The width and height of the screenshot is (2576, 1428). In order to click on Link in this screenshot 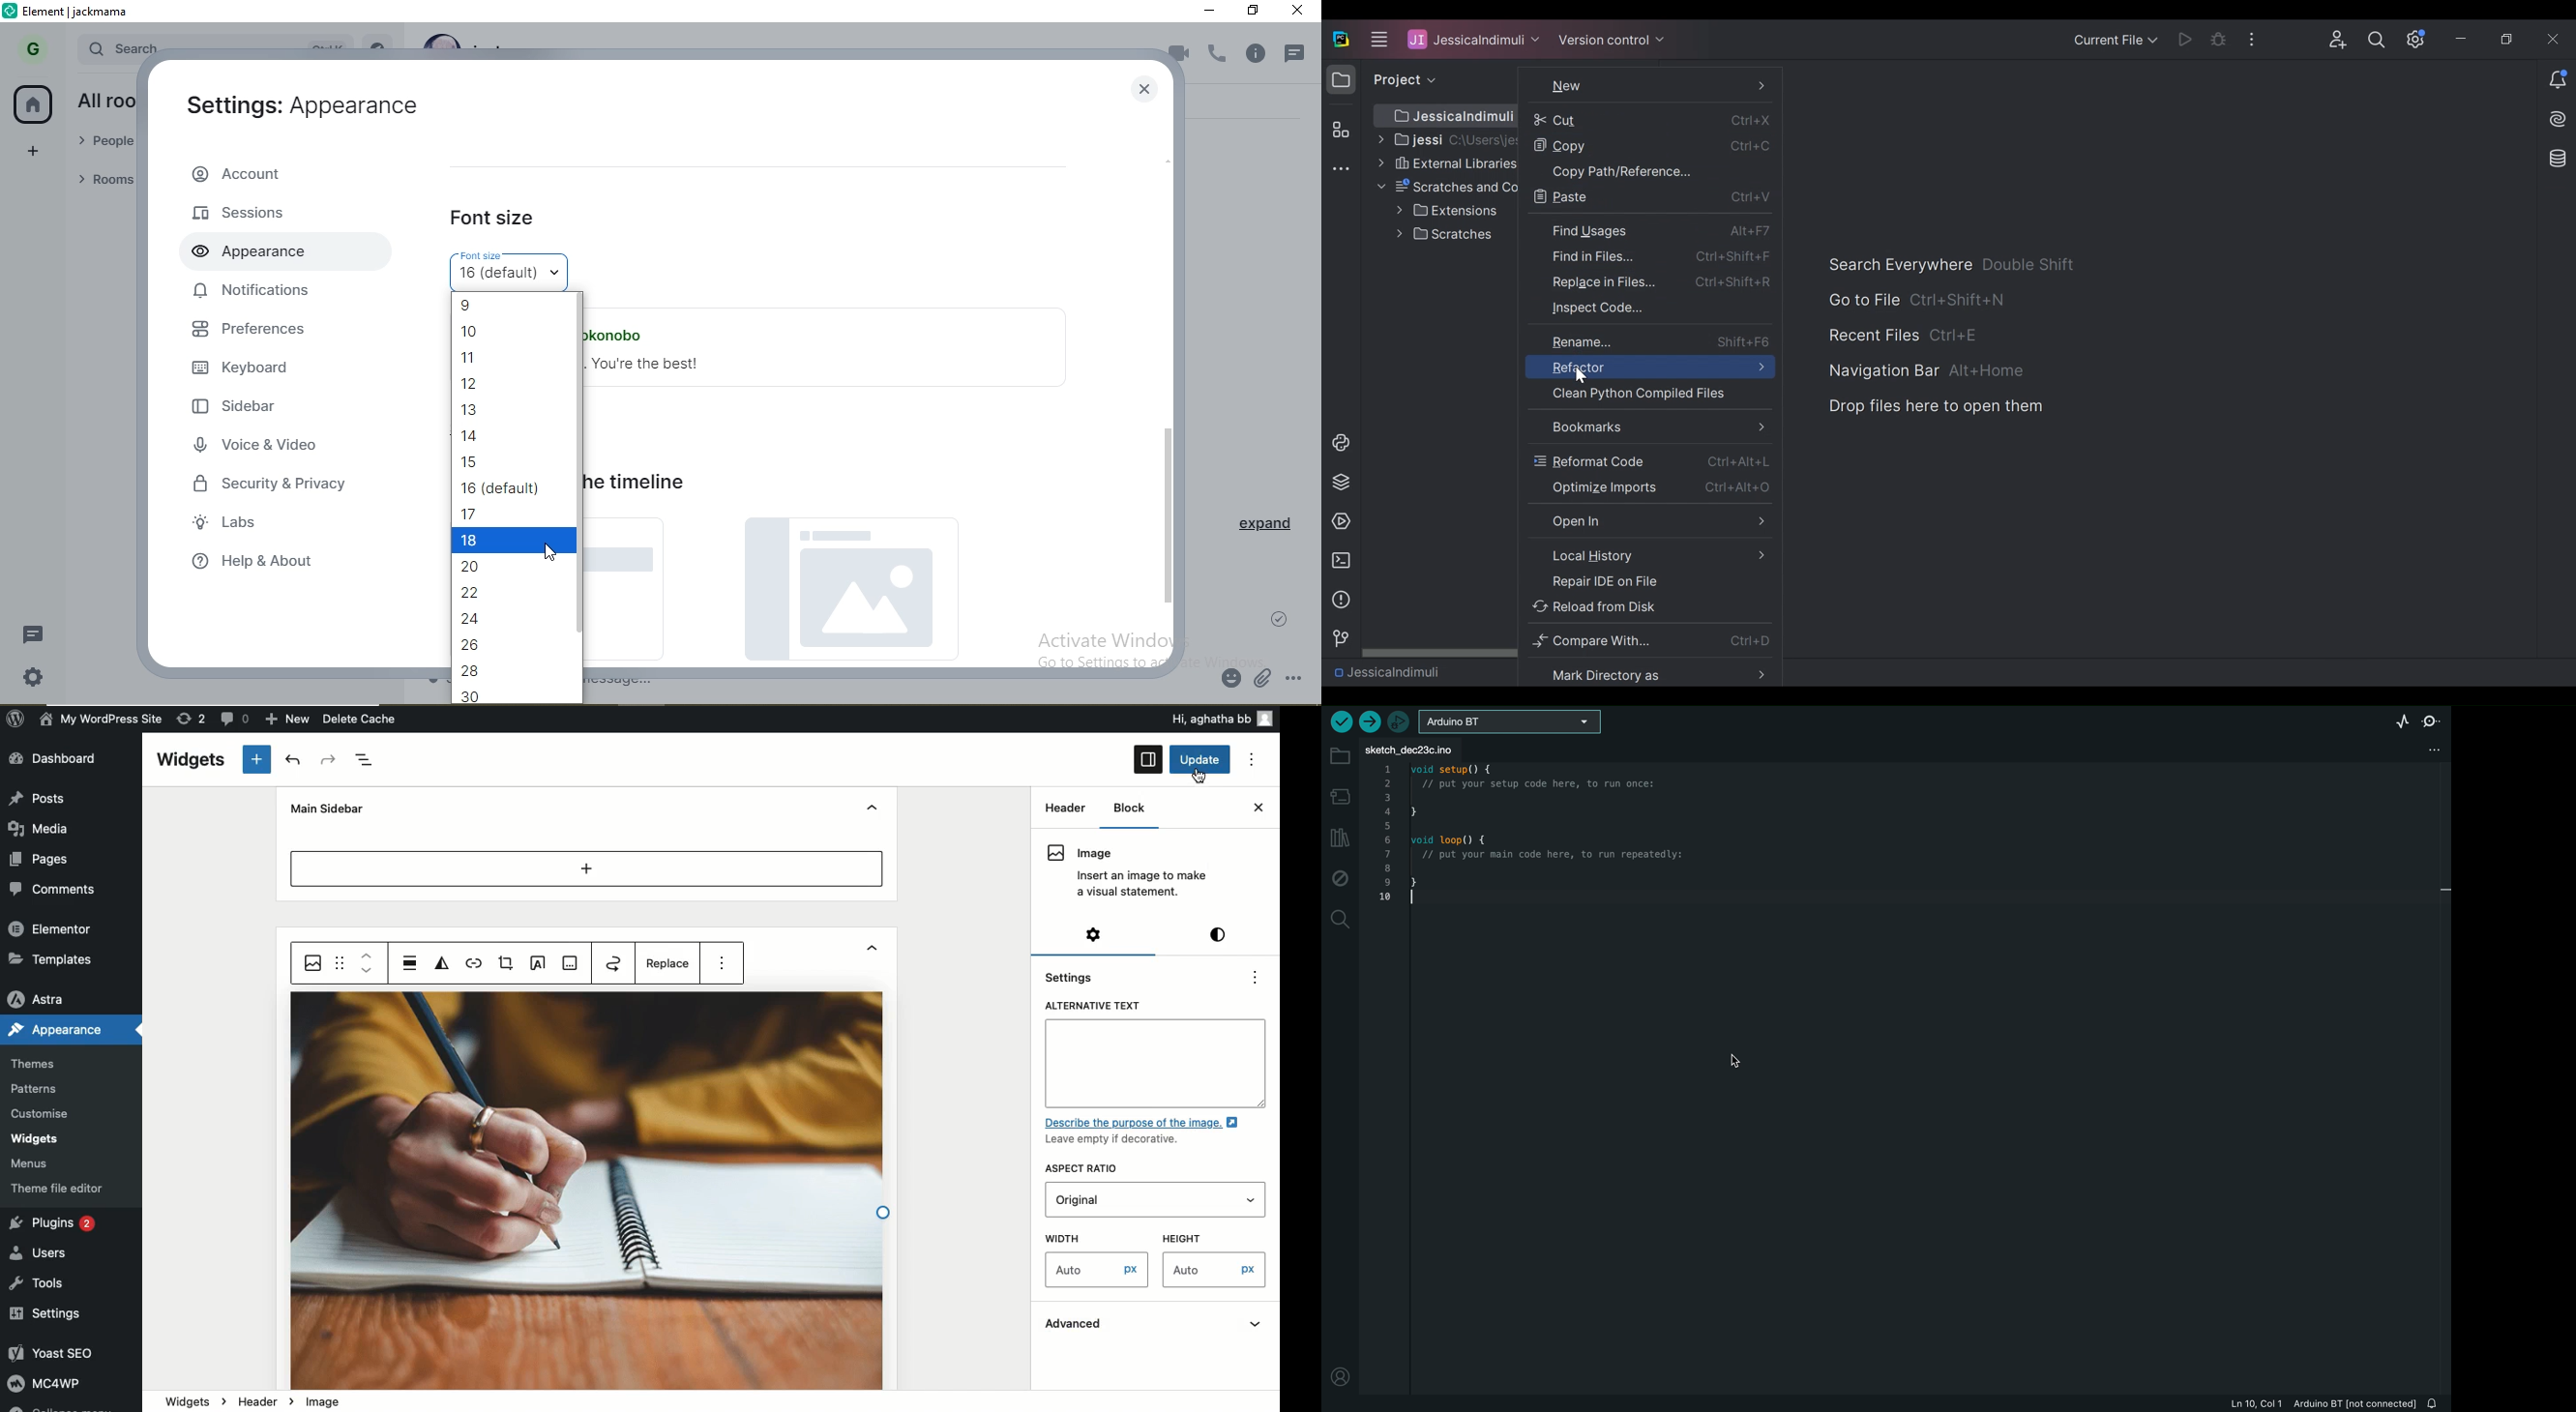, I will do `click(473, 965)`.